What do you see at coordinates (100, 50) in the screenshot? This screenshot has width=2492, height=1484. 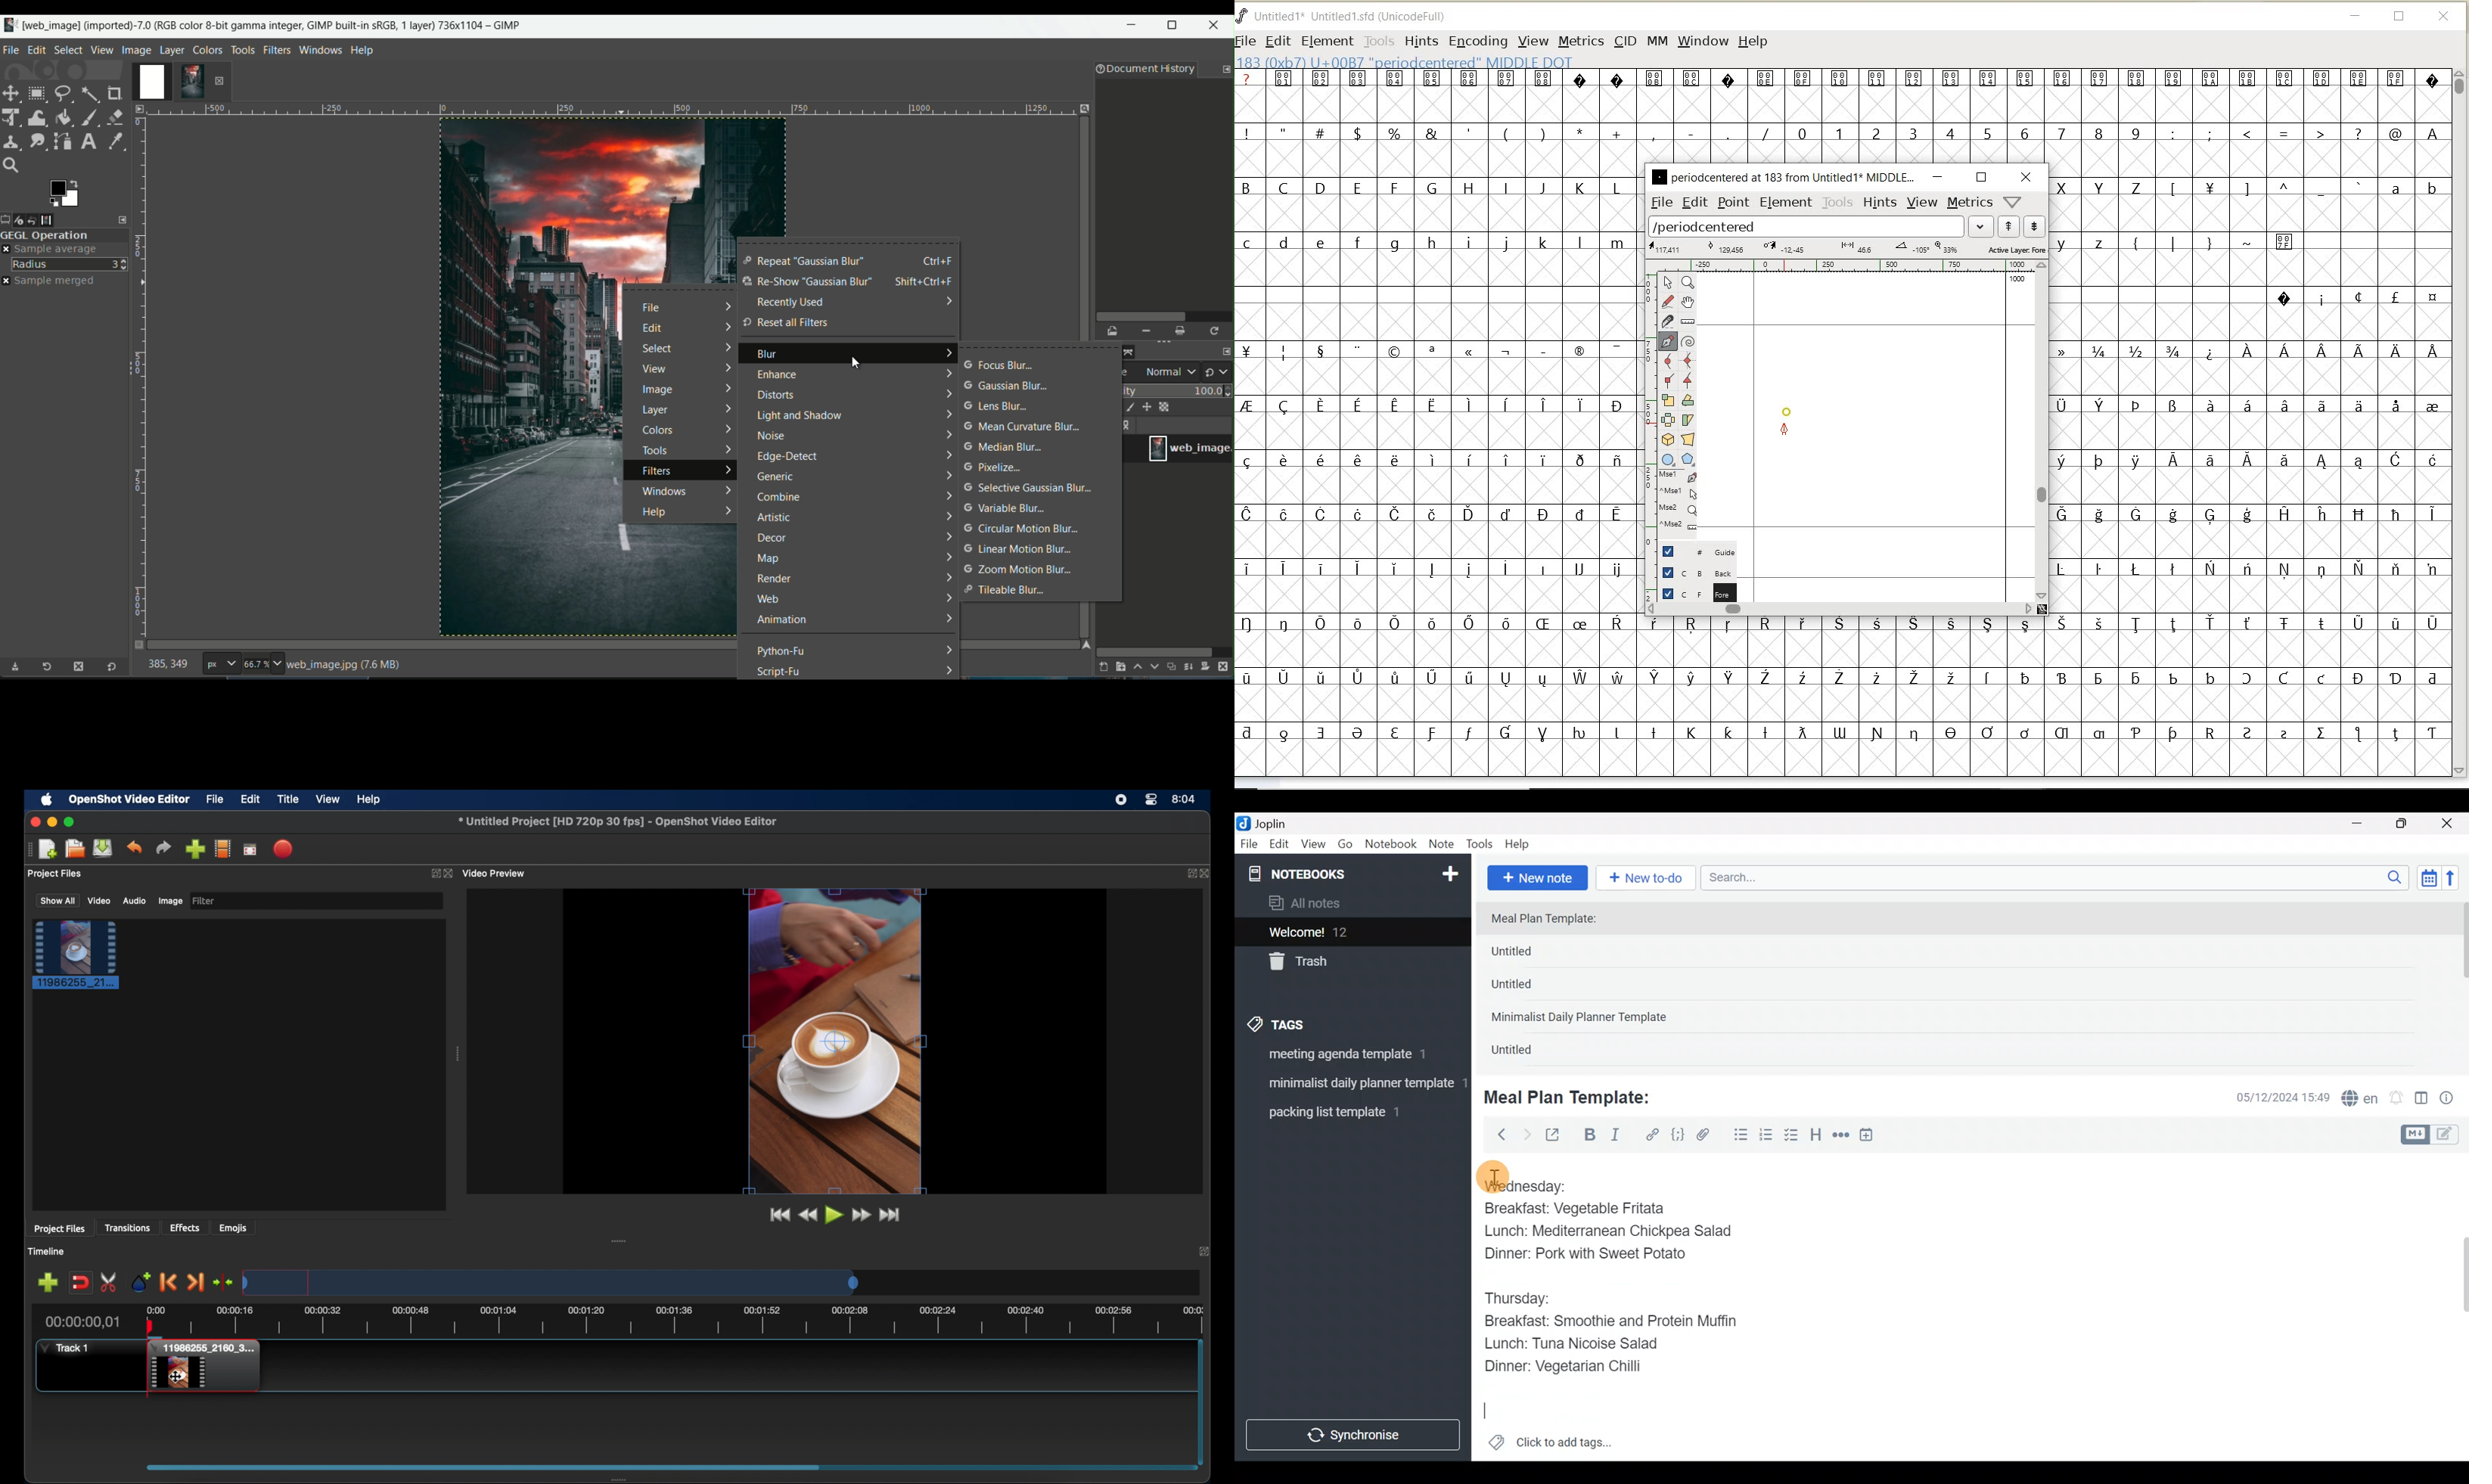 I see `view tab` at bounding box center [100, 50].